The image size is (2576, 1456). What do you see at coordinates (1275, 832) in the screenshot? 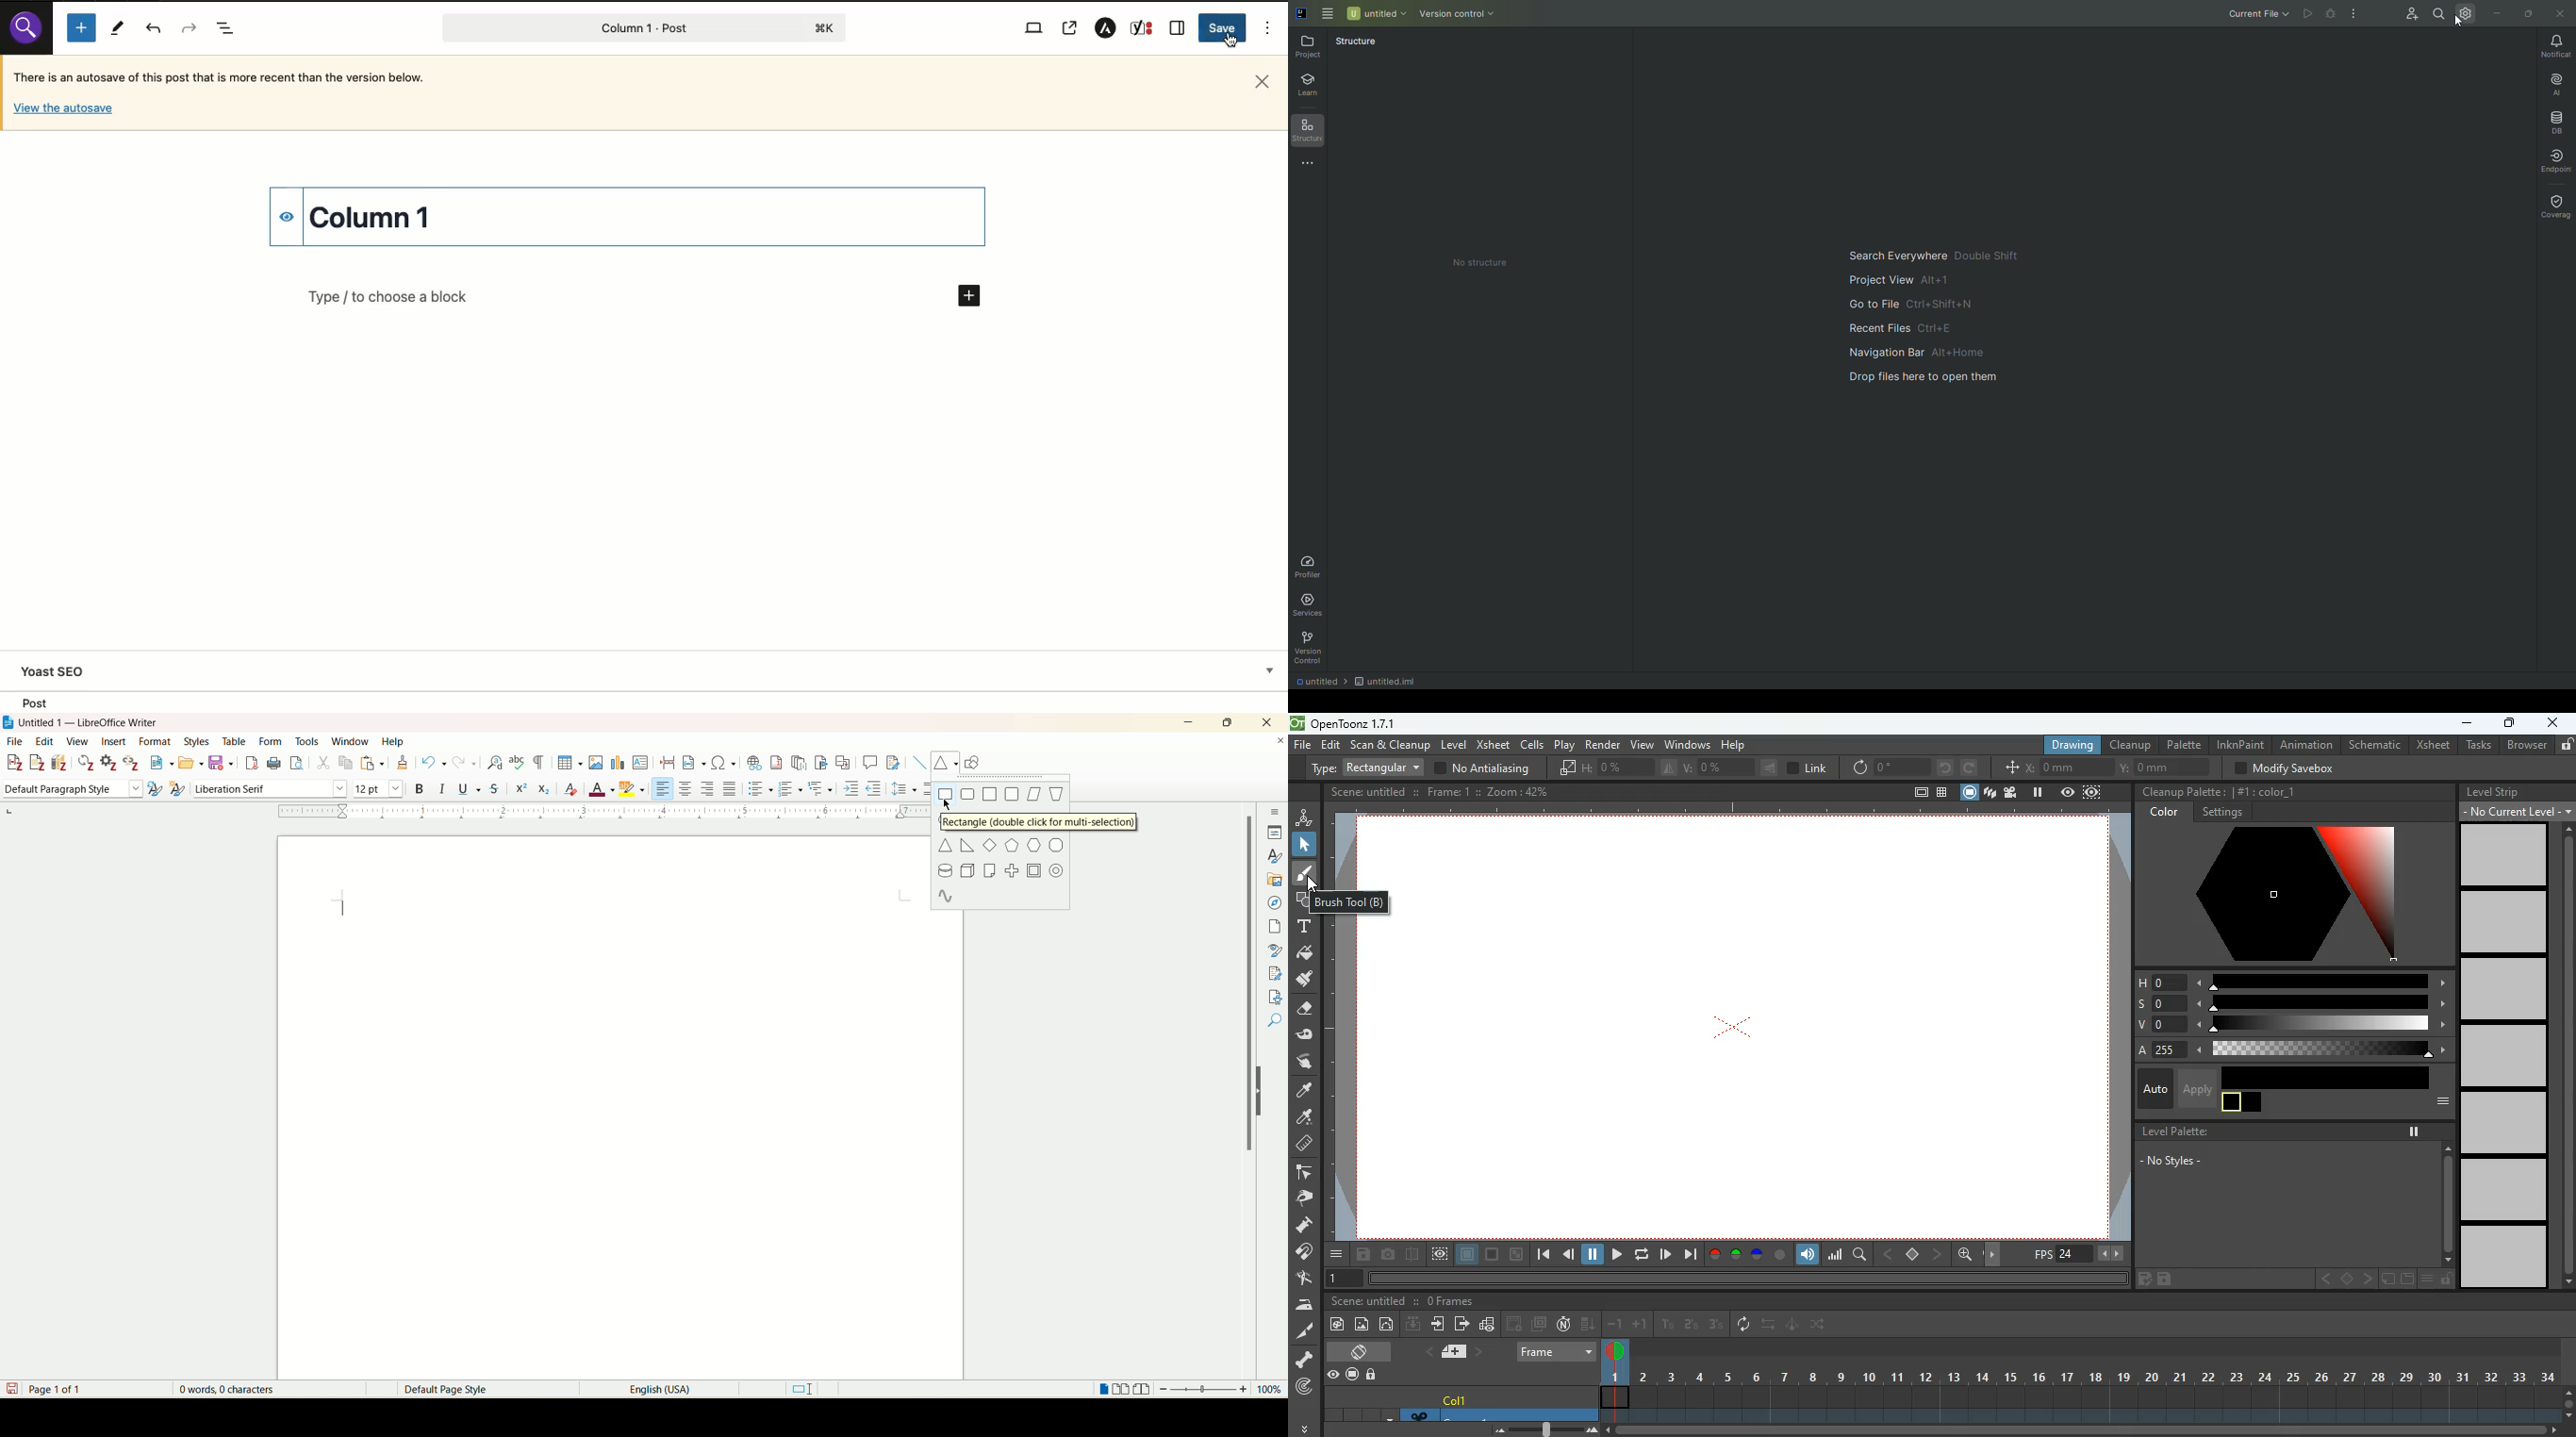
I see `properties` at bounding box center [1275, 832].